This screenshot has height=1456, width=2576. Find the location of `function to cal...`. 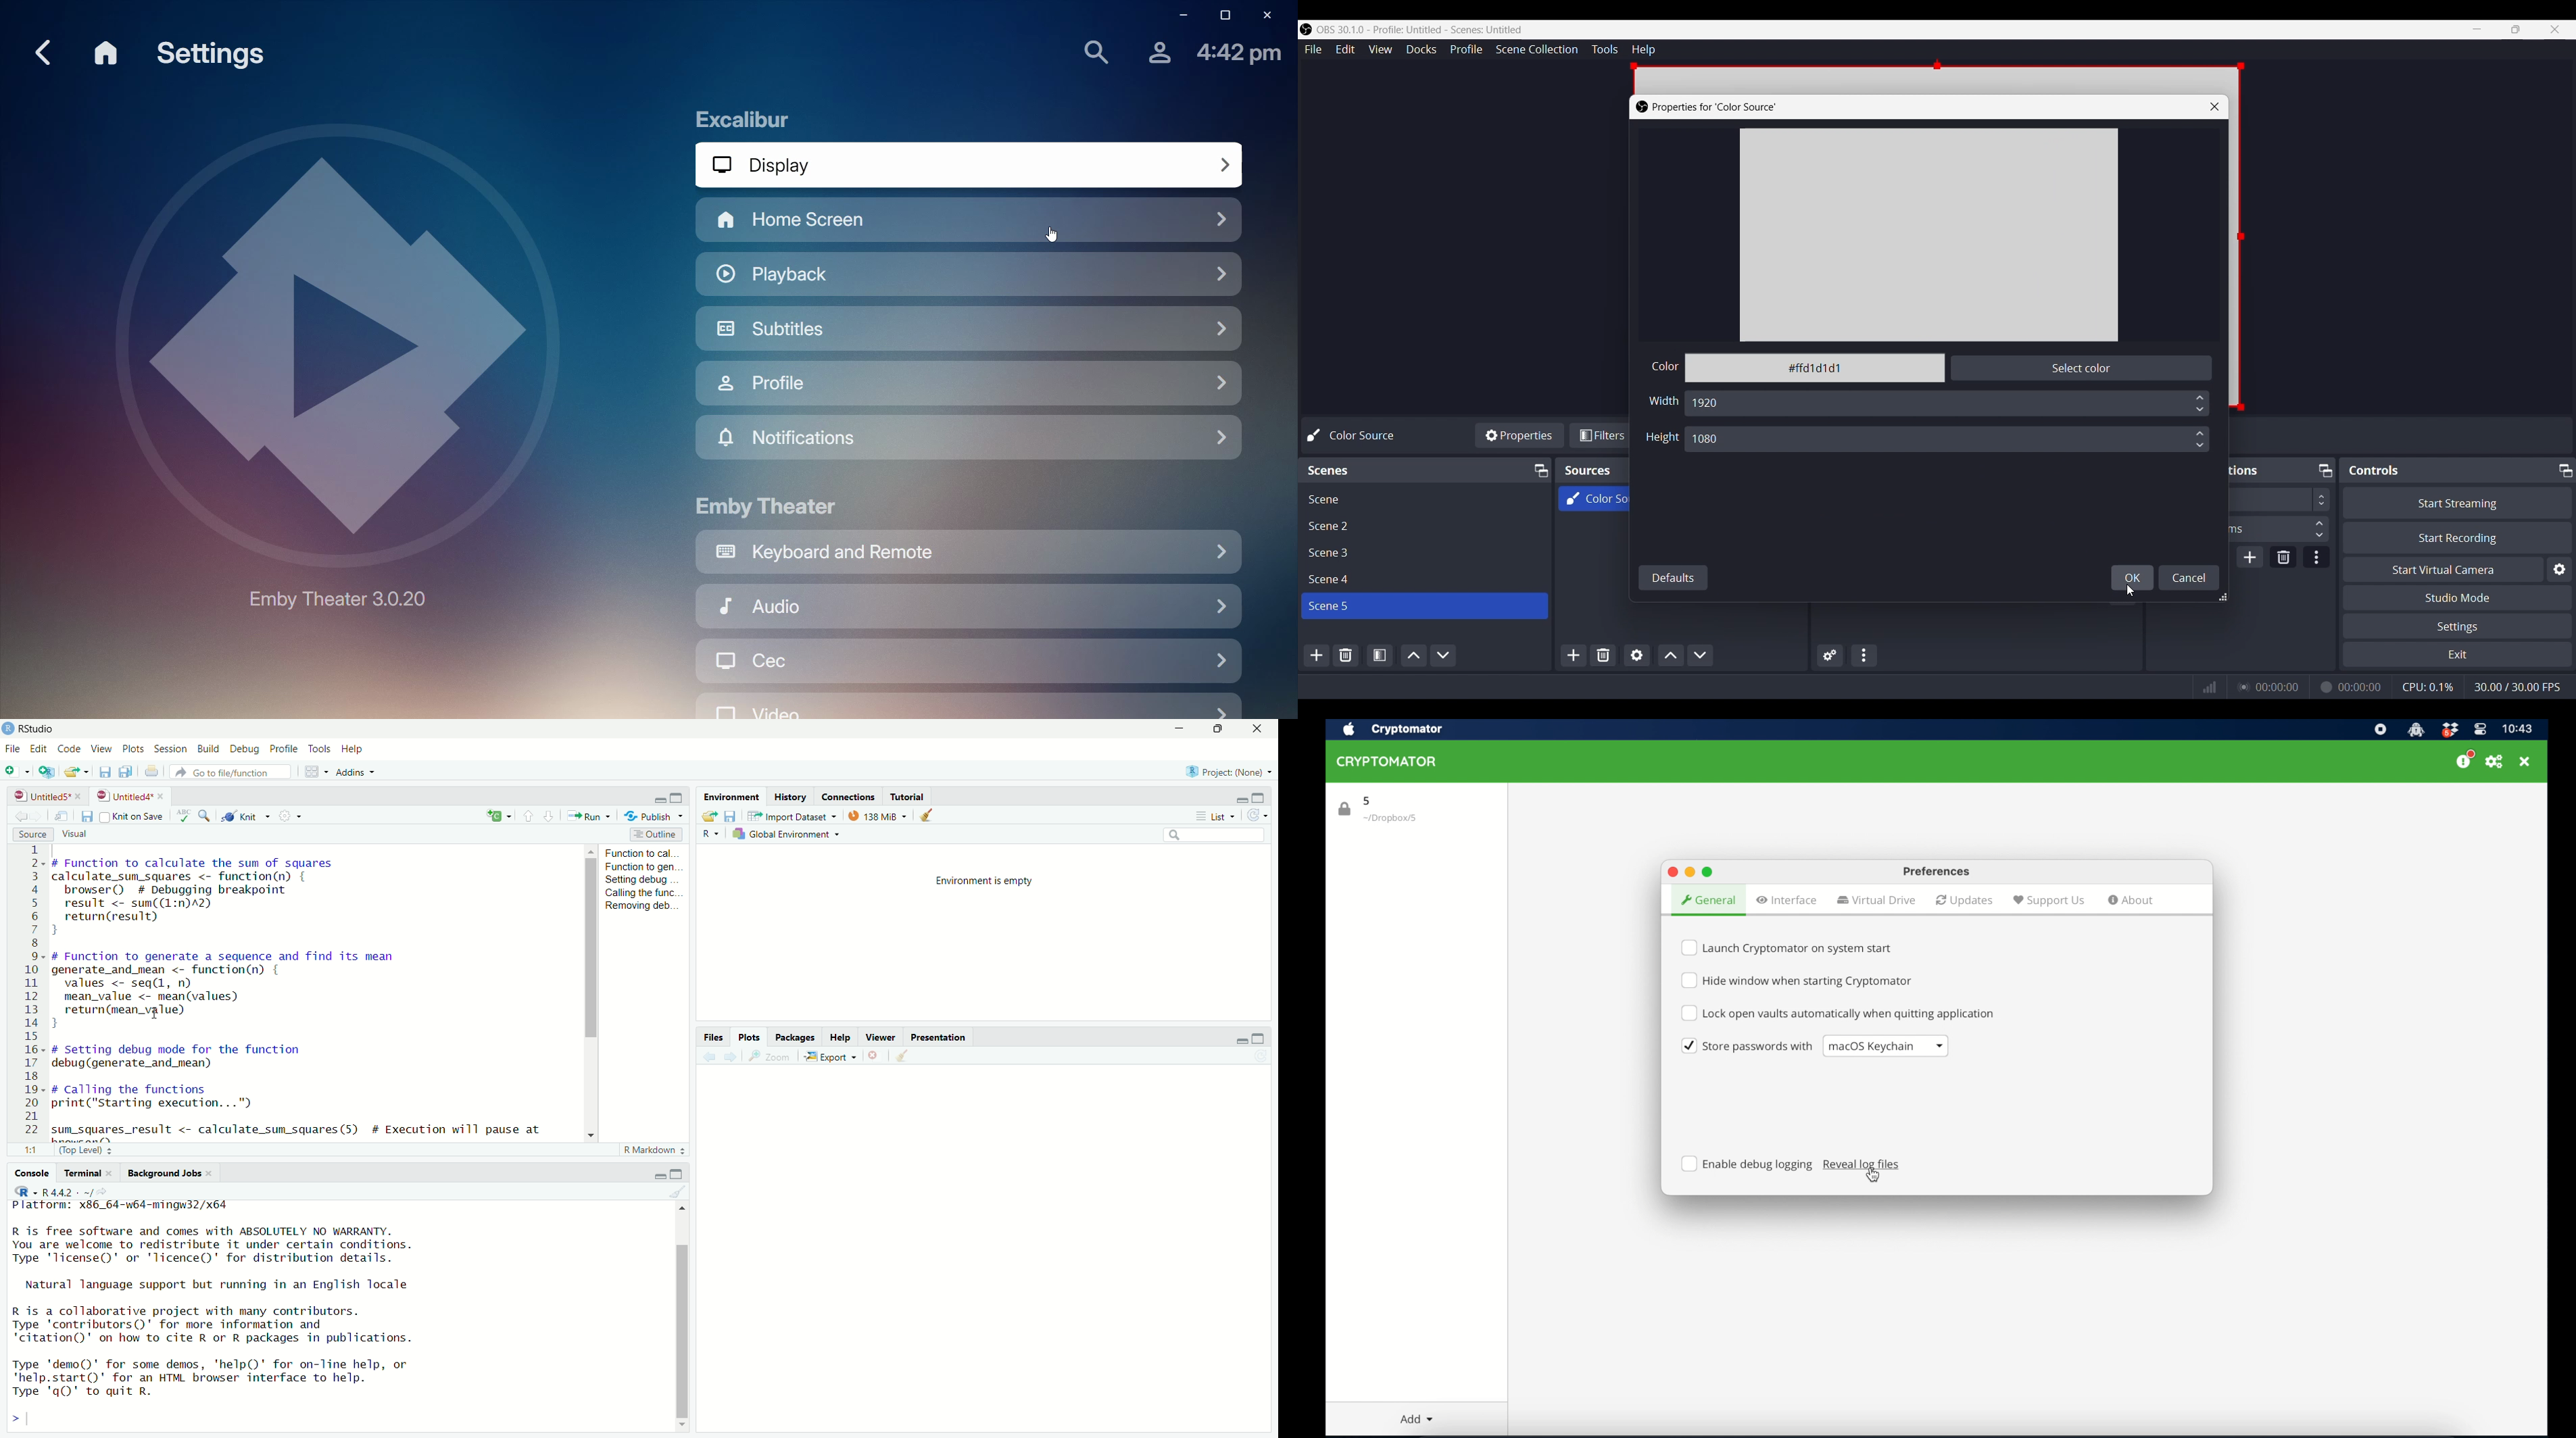

function to cal... is located at coordinates (642, 853).